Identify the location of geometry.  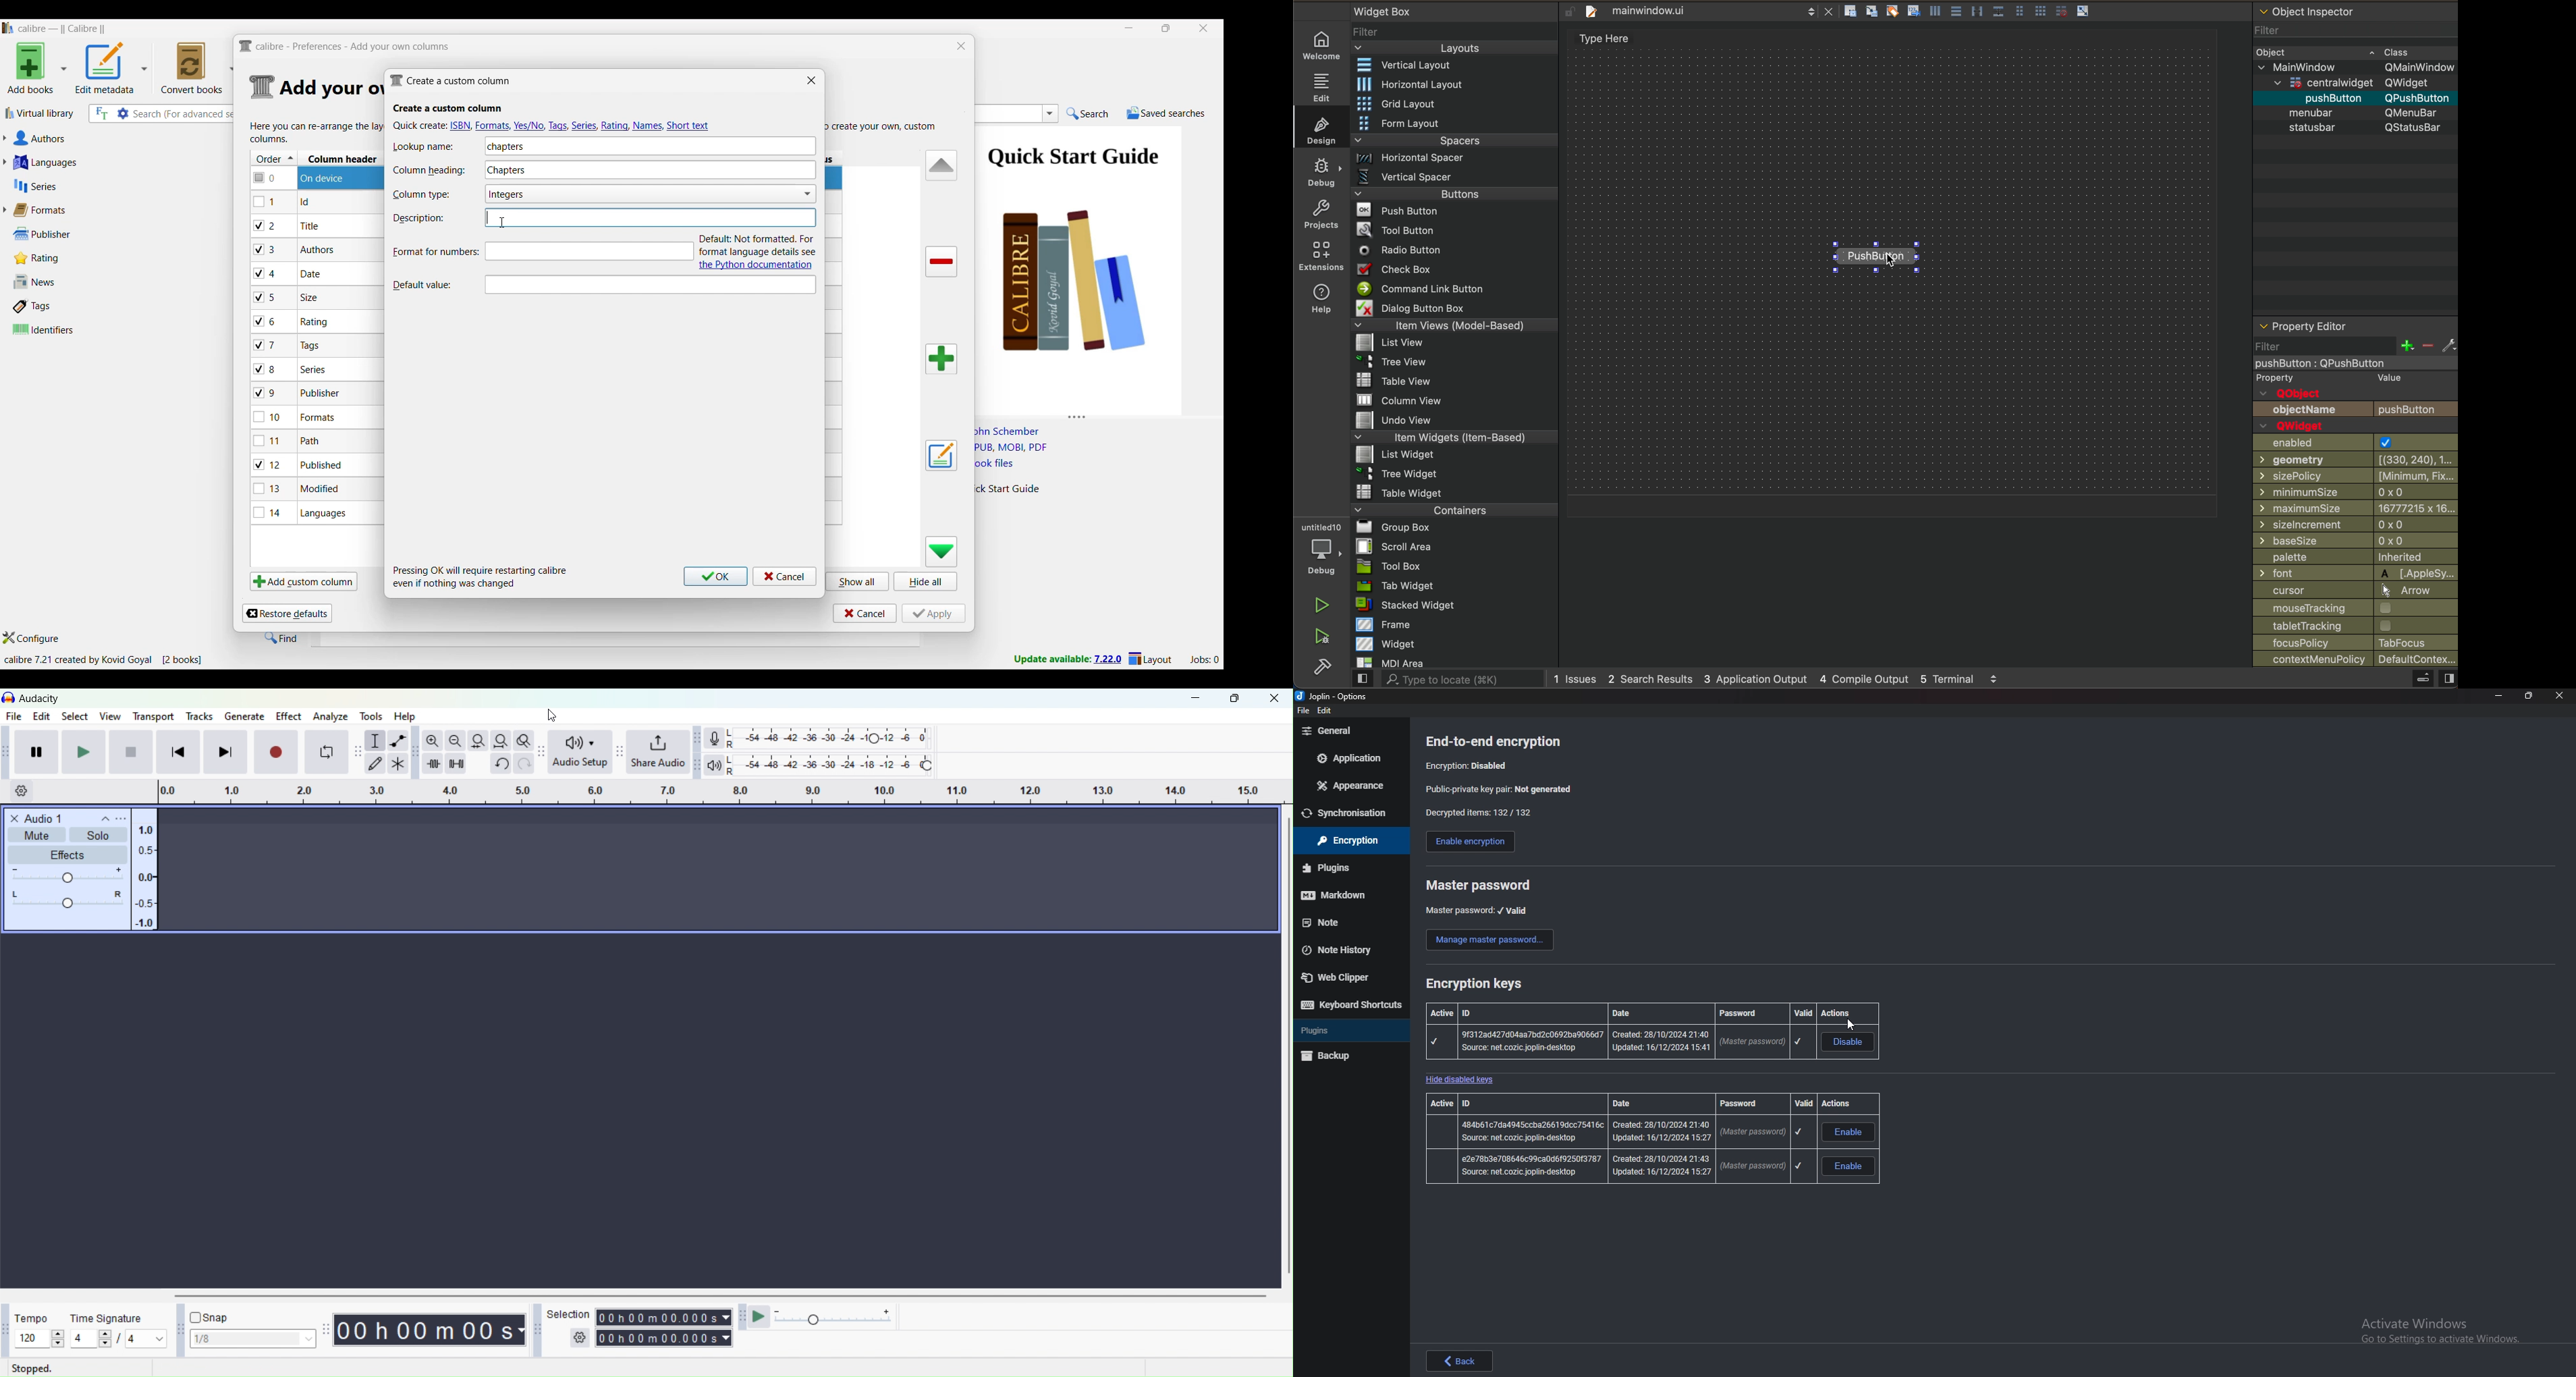
(2354, 460).